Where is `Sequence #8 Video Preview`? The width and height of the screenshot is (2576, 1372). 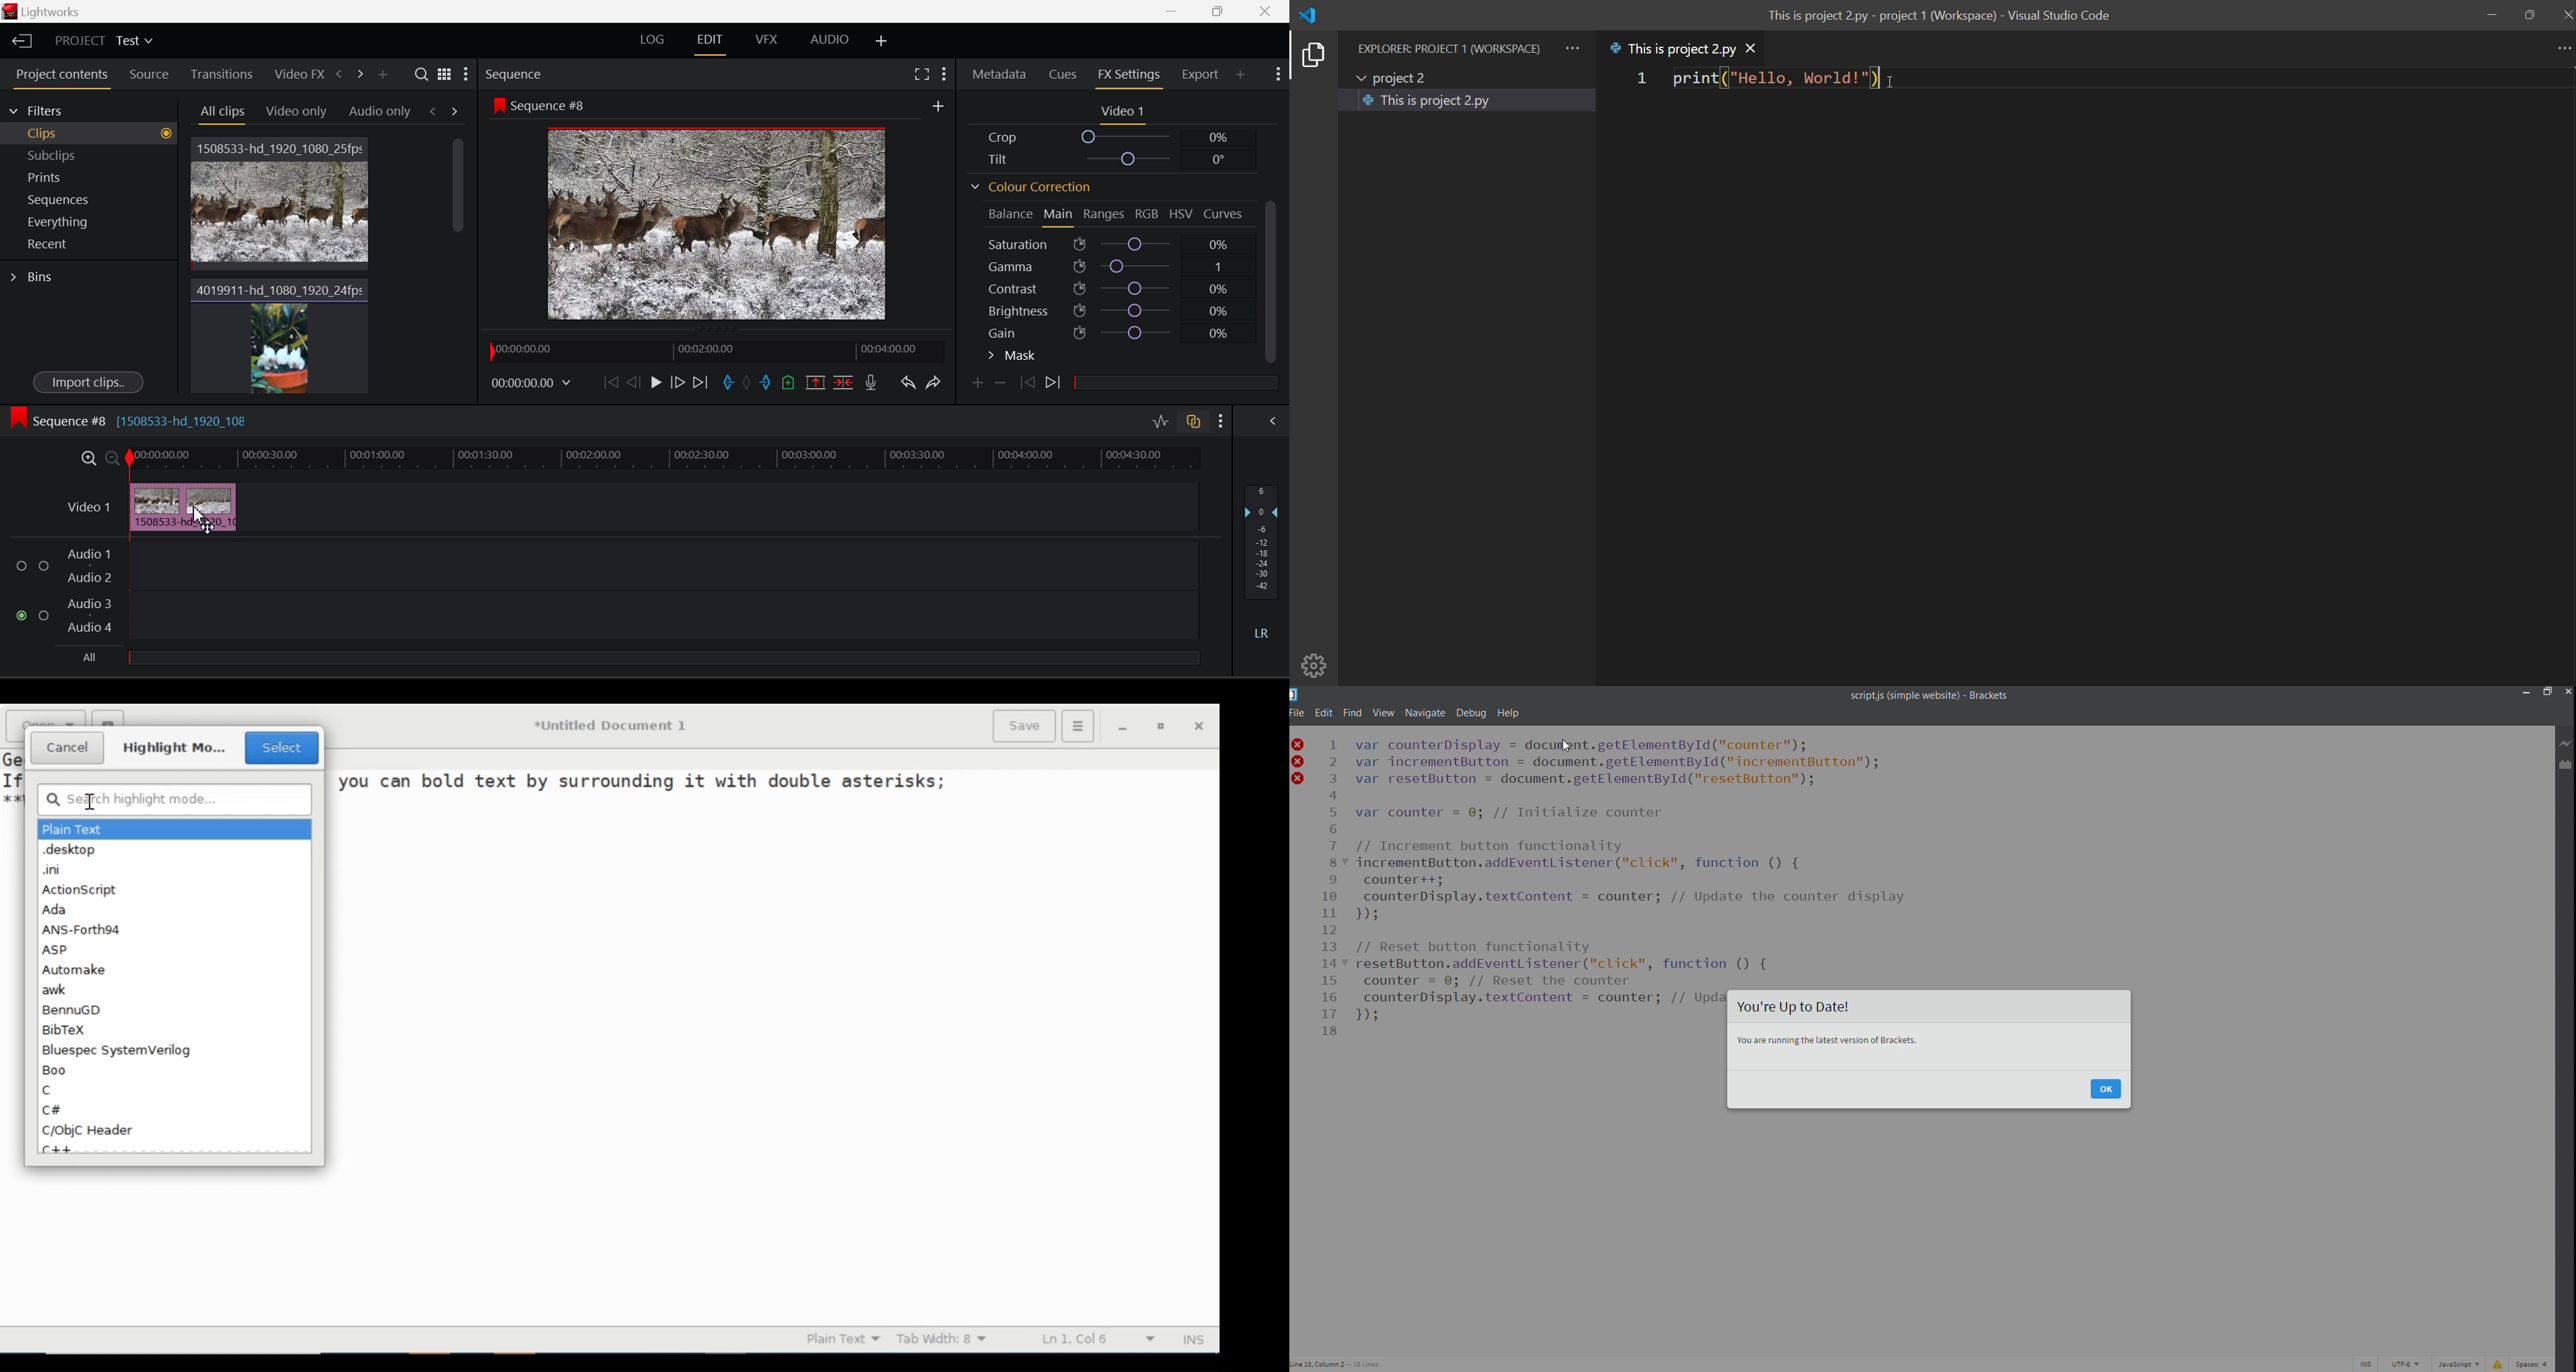 Sequence #8 Video Preview is located at coordinates (717, 224).